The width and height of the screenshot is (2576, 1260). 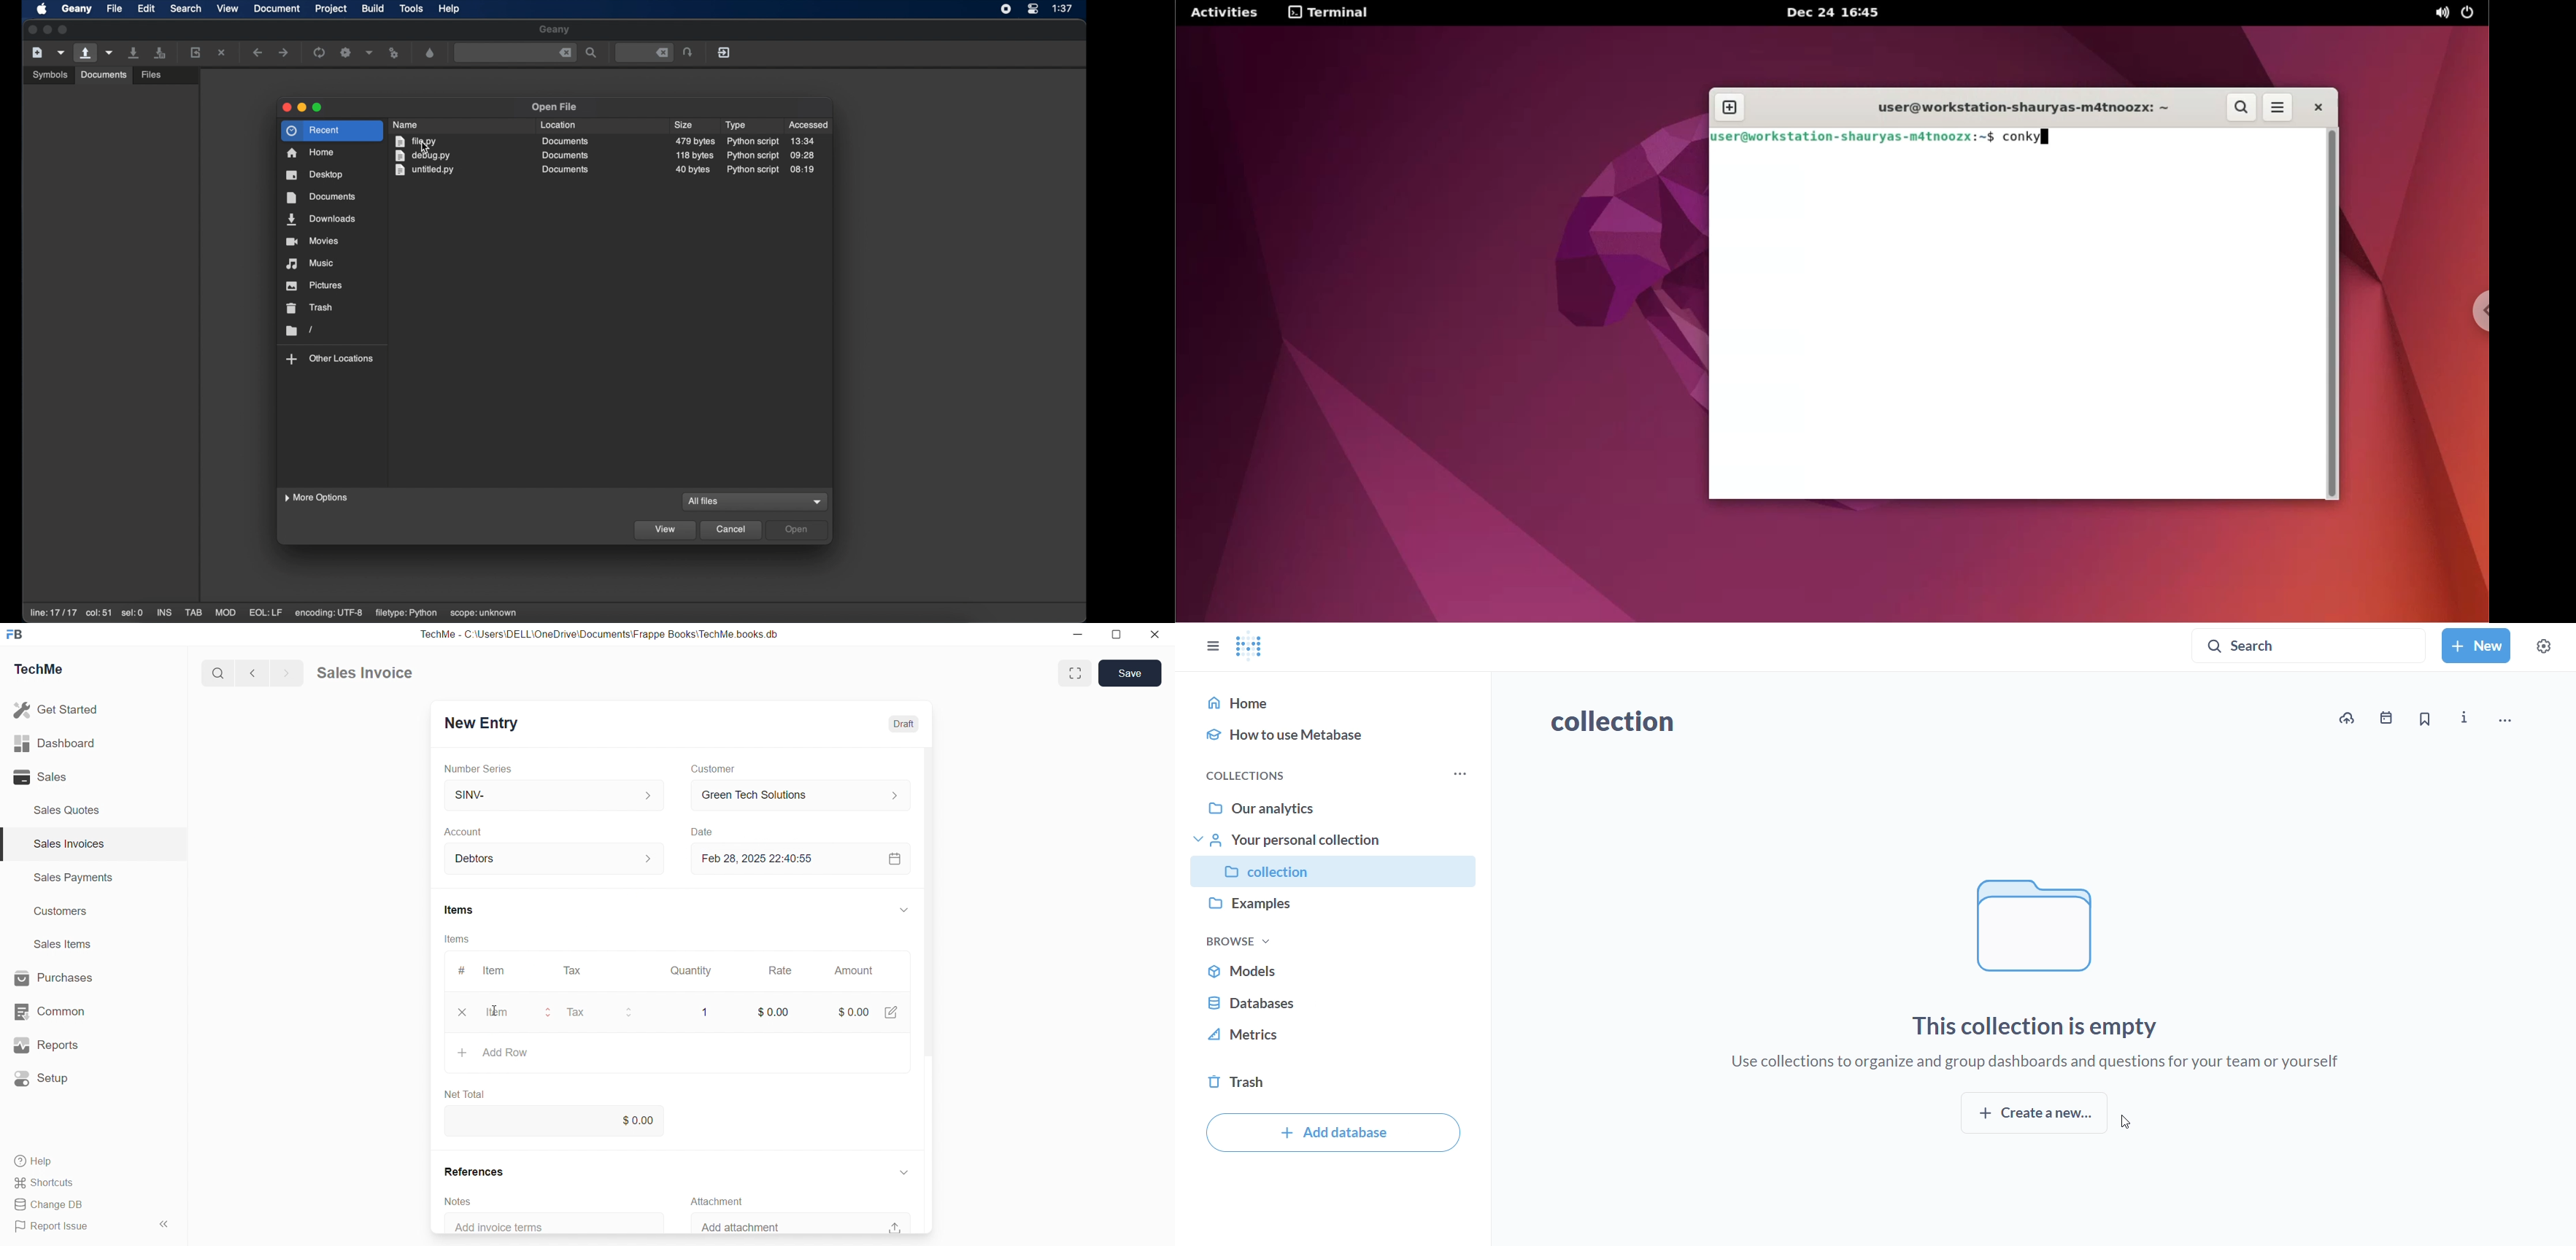 I want to click on use collection to organize and group dashboards and questions for your team or yourself, so click(x=2043, y=1061).